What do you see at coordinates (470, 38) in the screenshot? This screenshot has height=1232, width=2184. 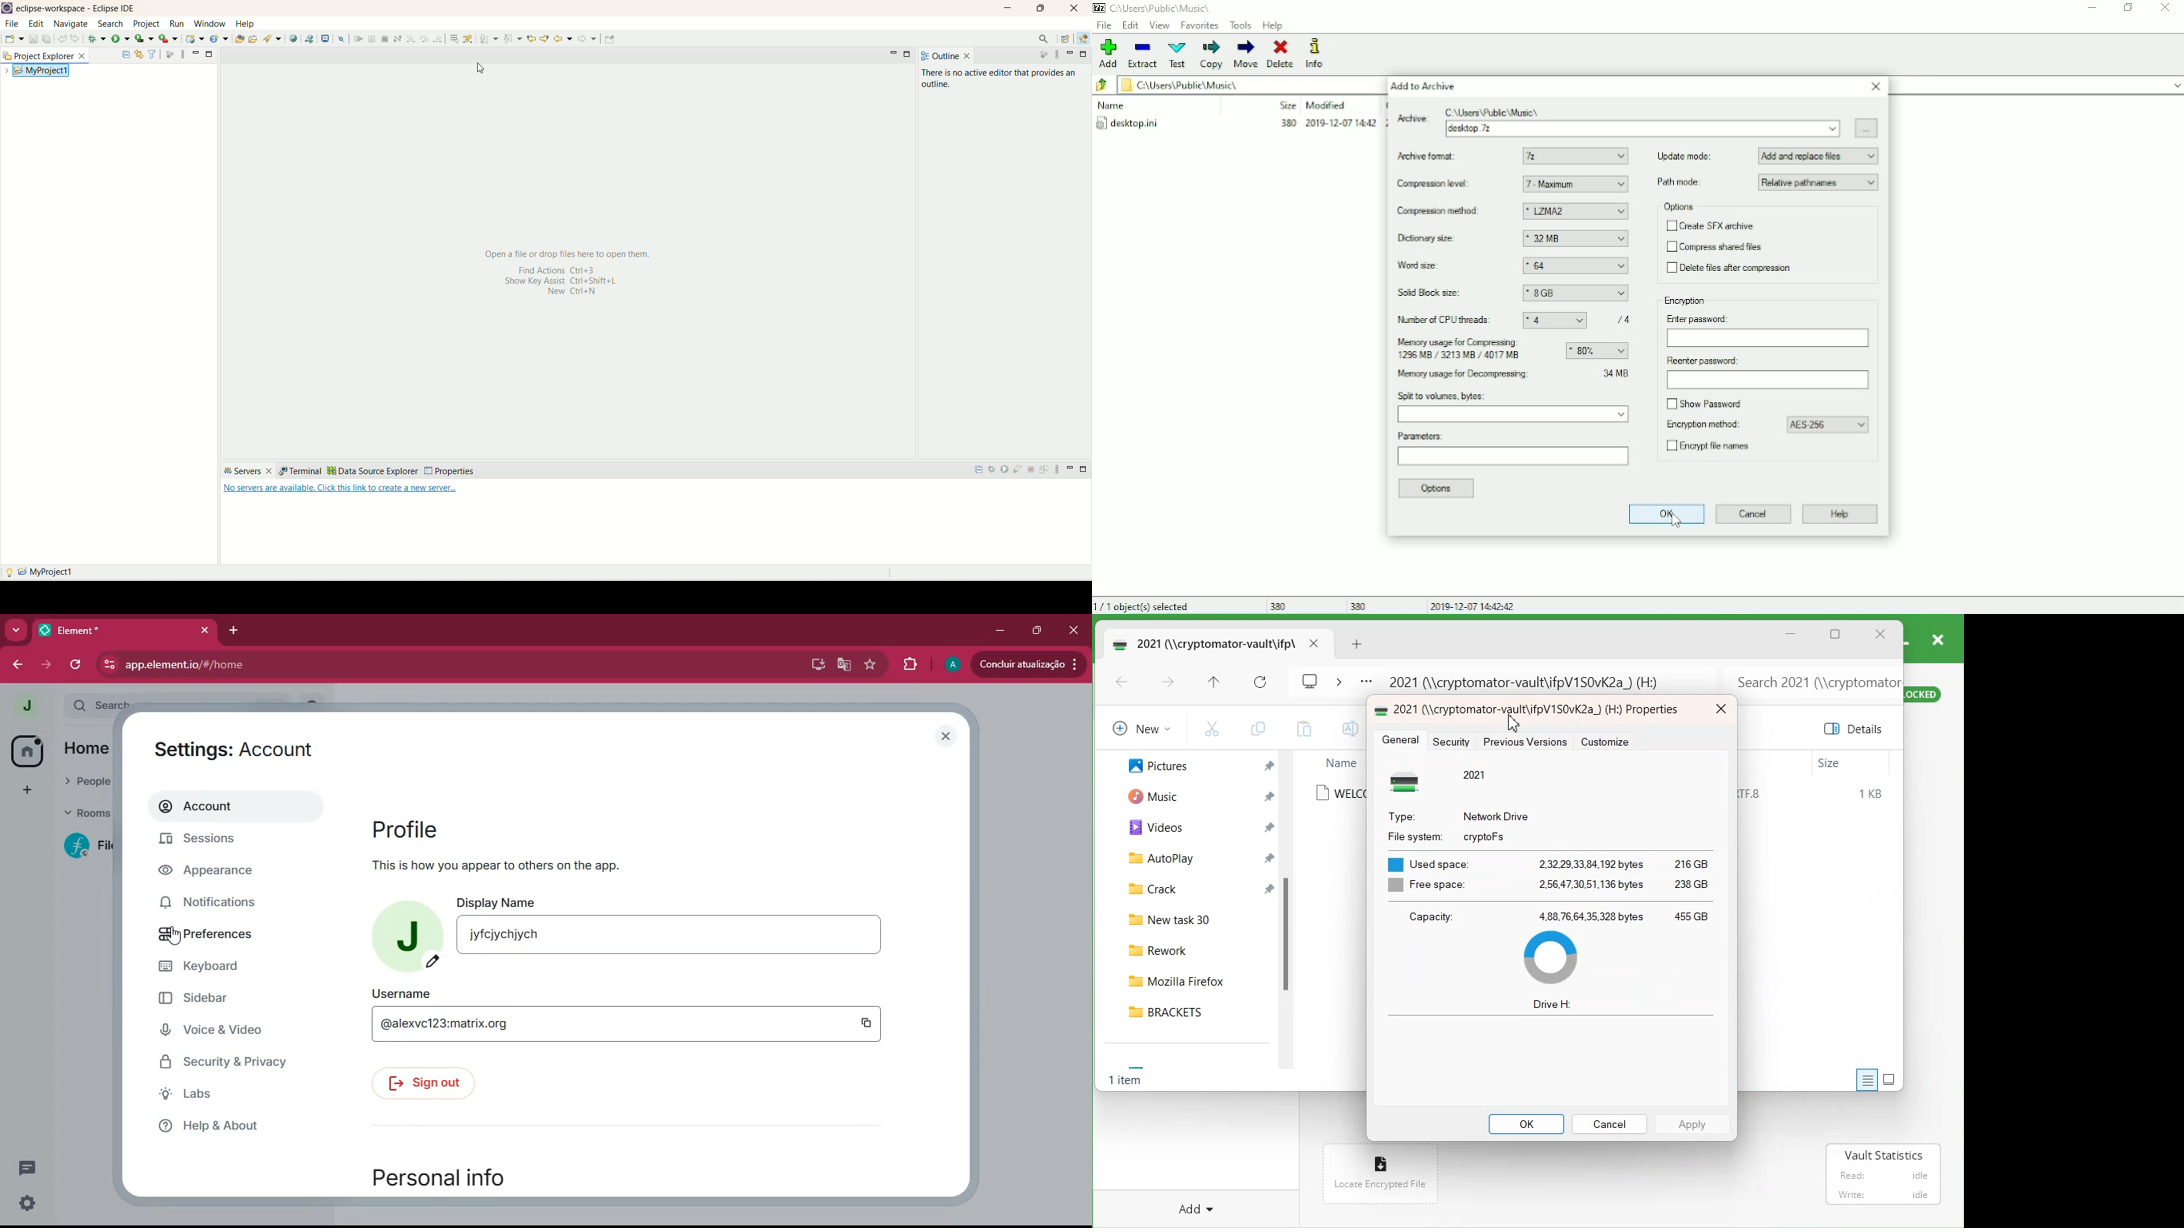 I see `use step filters` at bounding box center [470, 38].